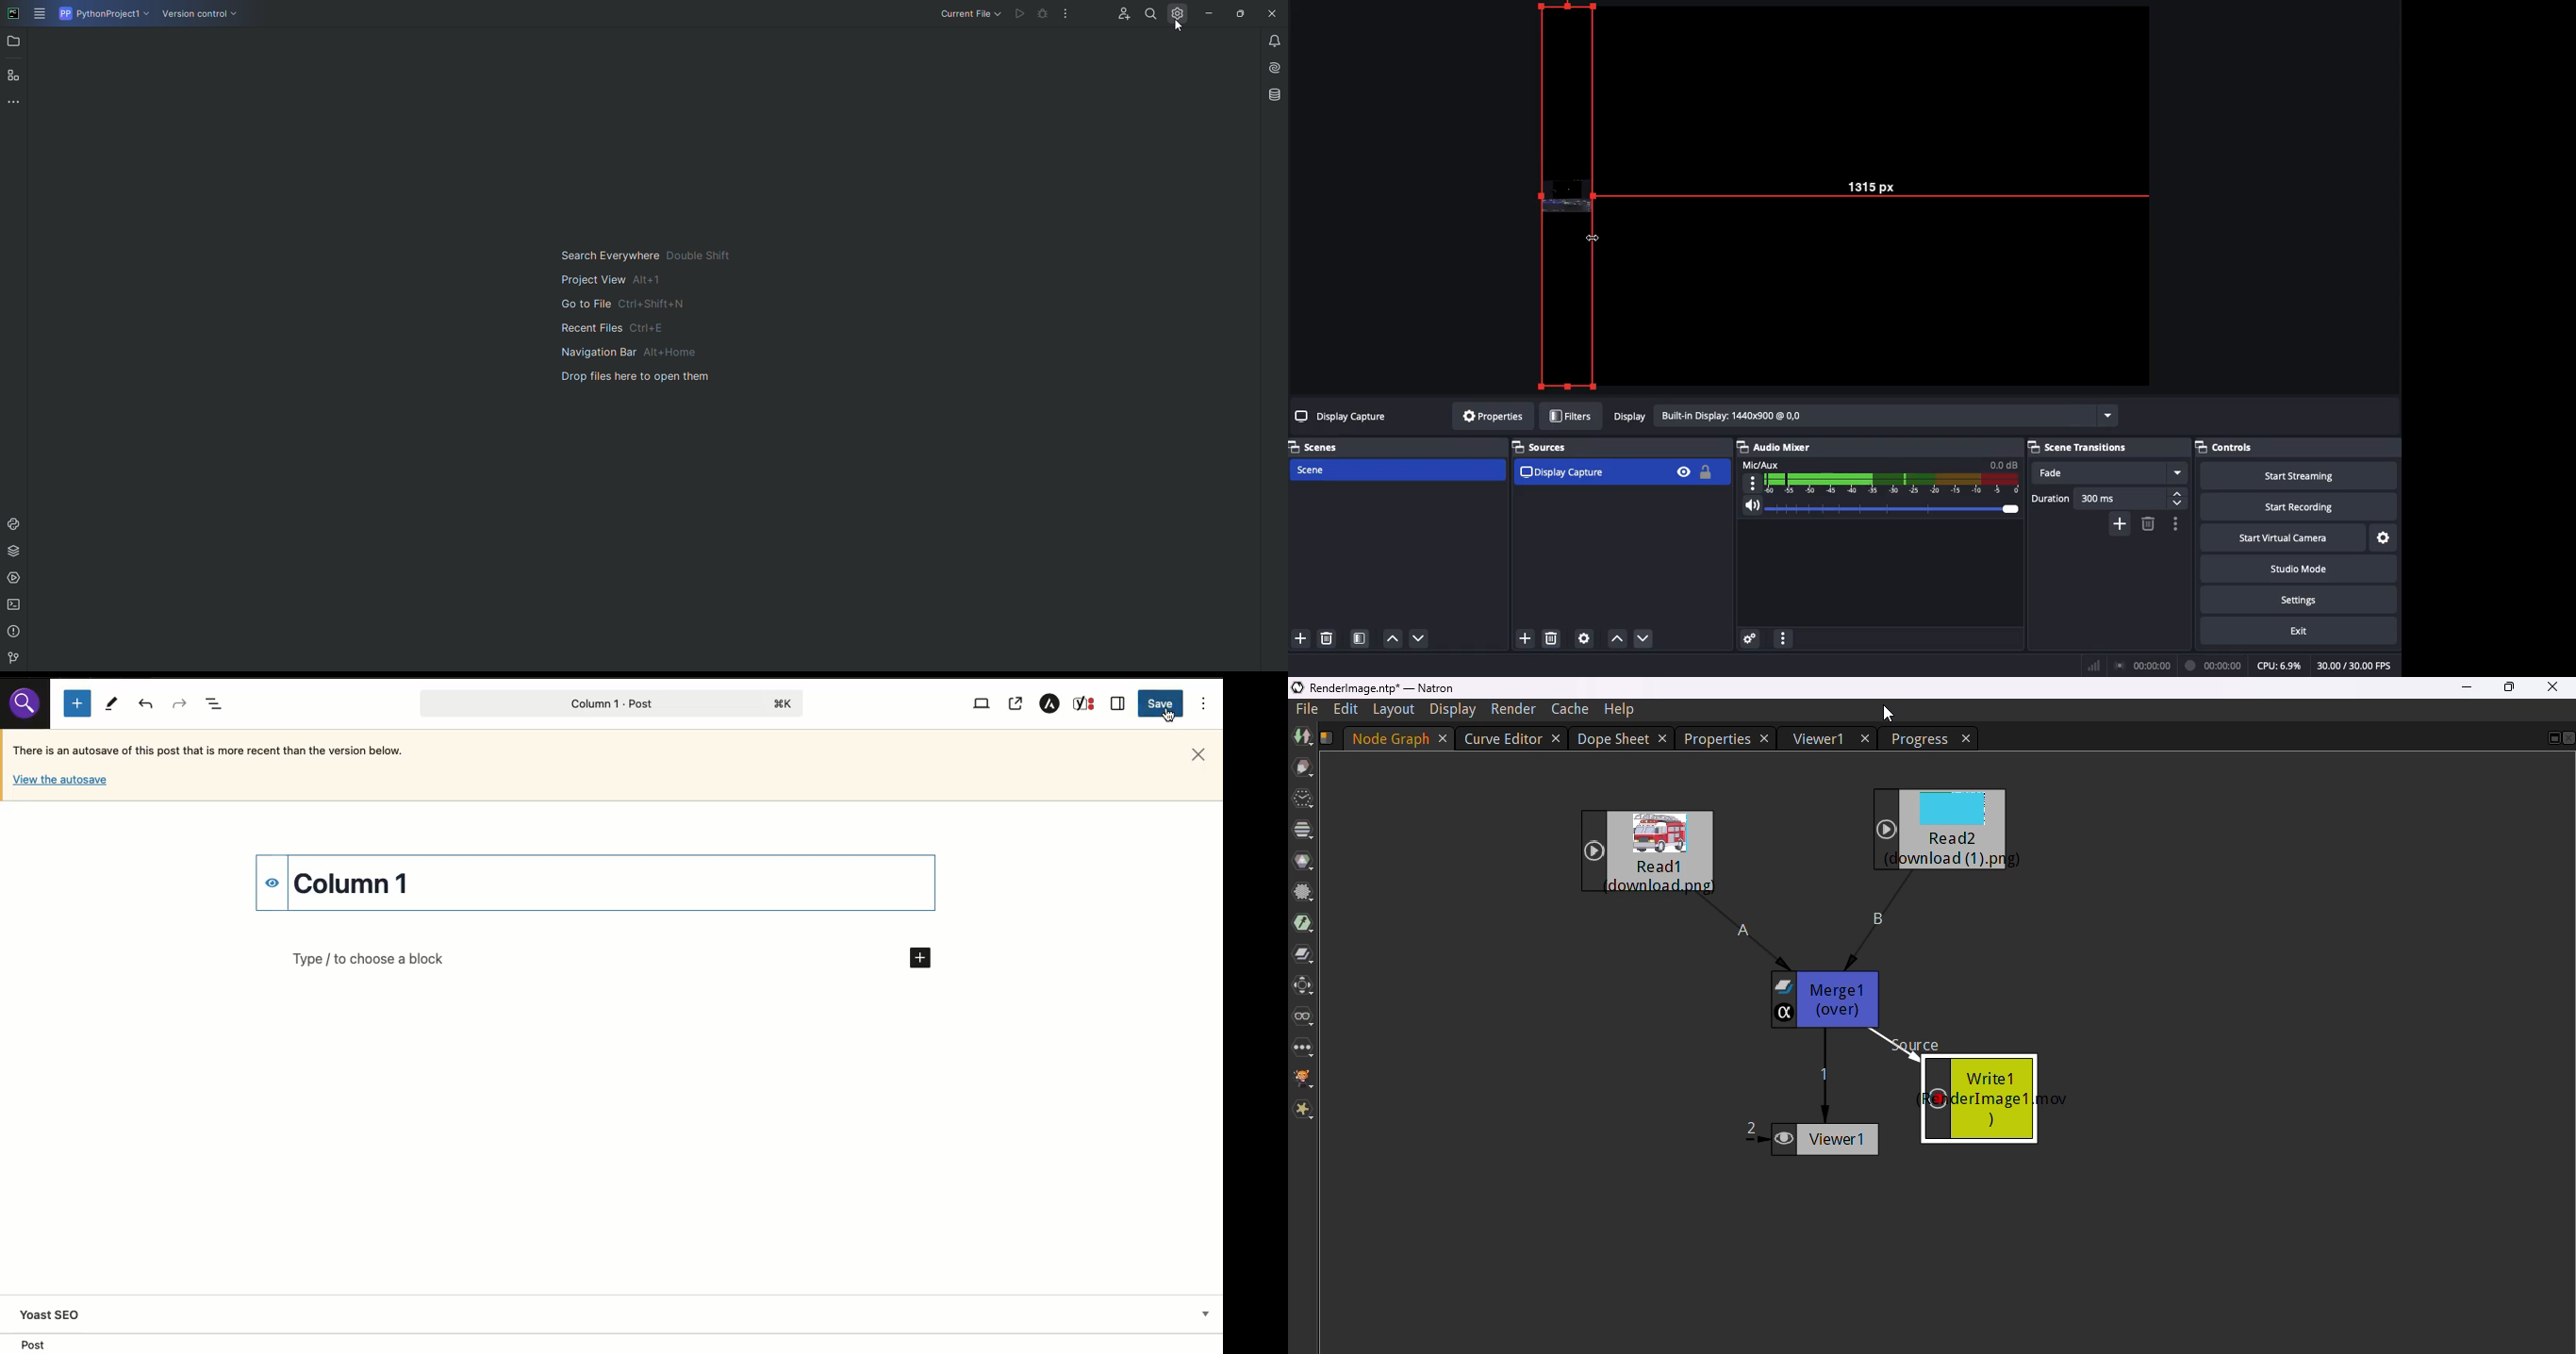  I want to click on Autosave, so click(229, 749).